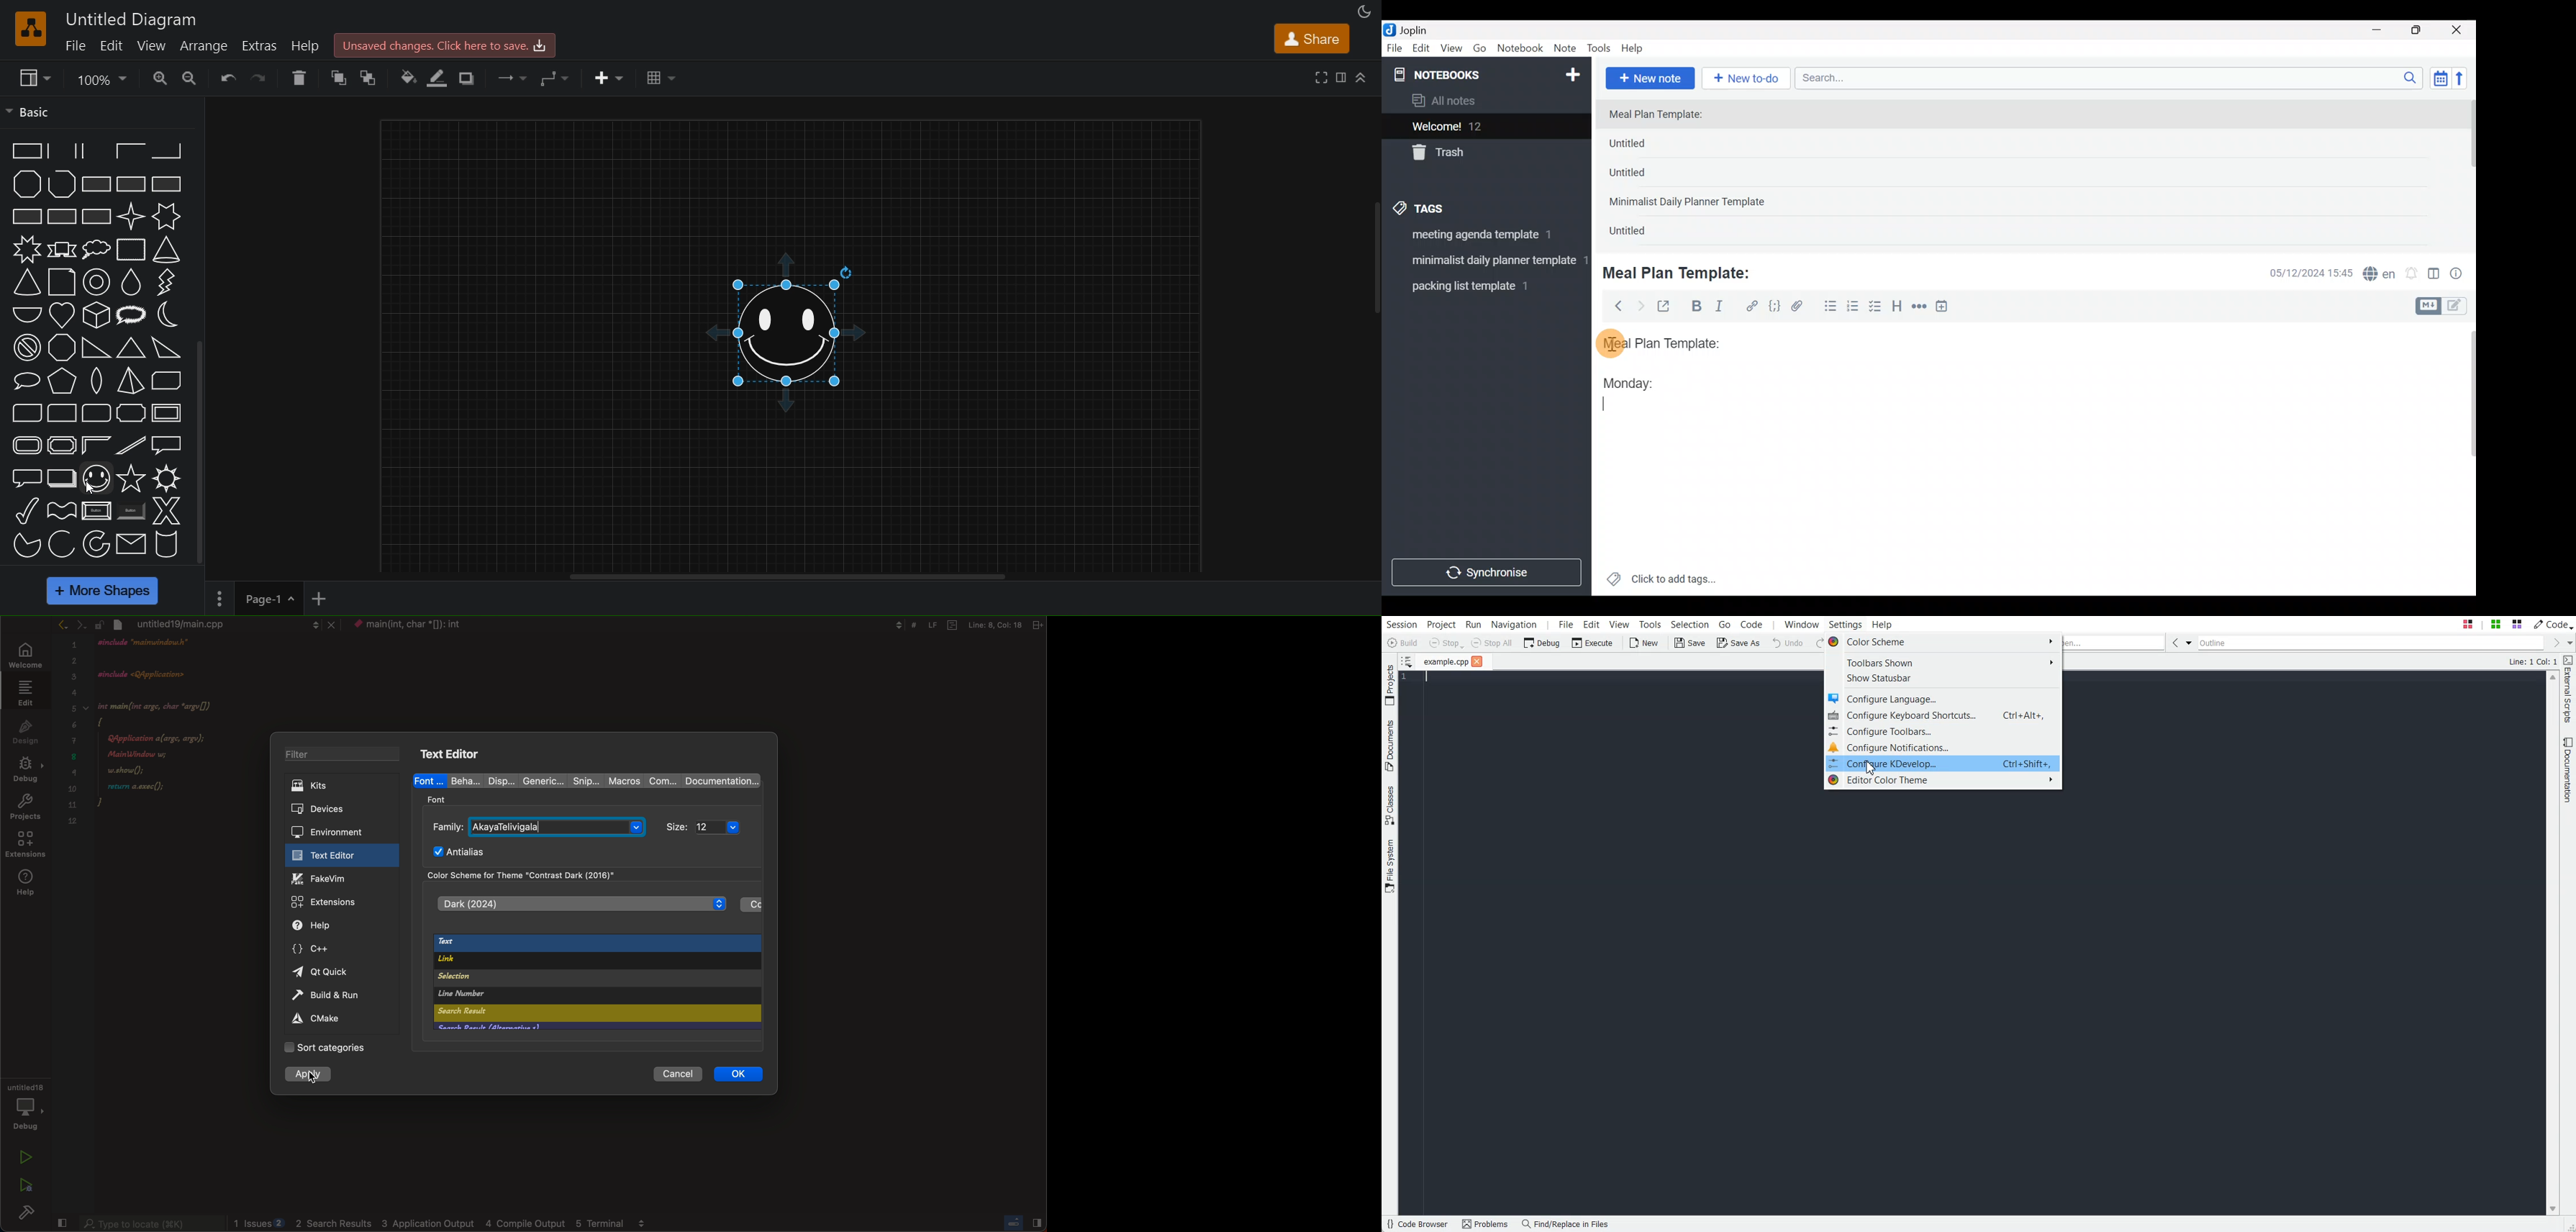 The height and width of the screenshot is (1232, 2576). What do you see at coordinates (580, 903) in the screenshot?
I see `dark 2024` at bounding box center [580, 903].